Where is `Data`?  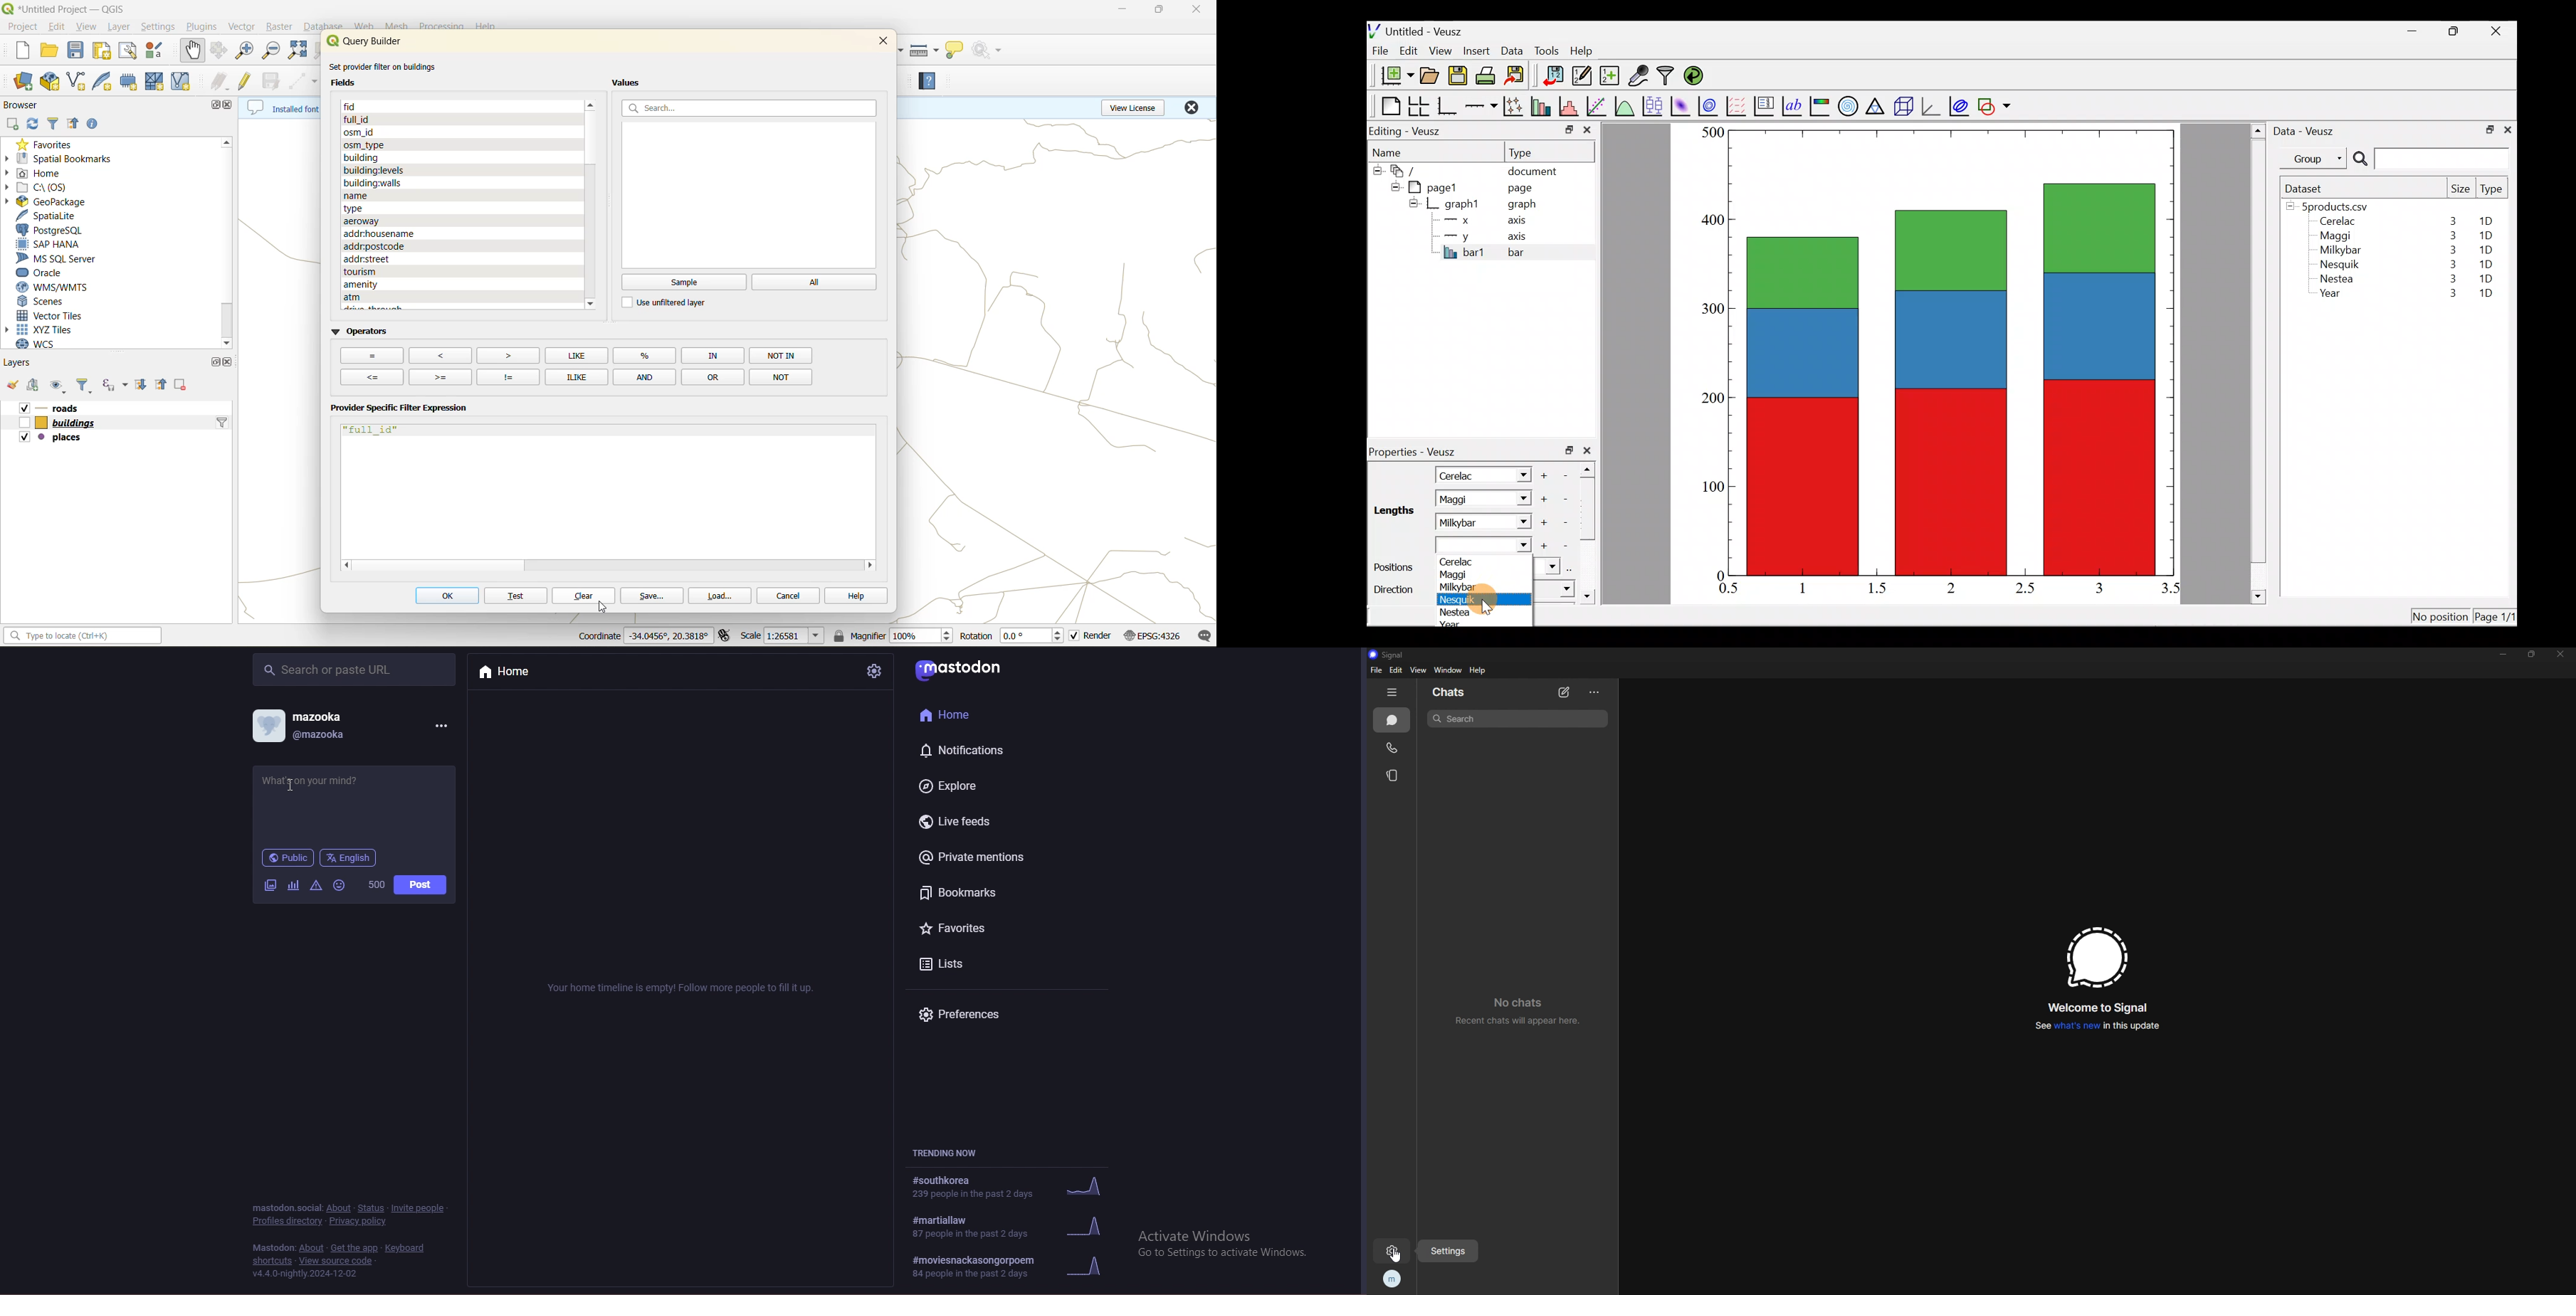
Data is located at coordinates (1512, 50).